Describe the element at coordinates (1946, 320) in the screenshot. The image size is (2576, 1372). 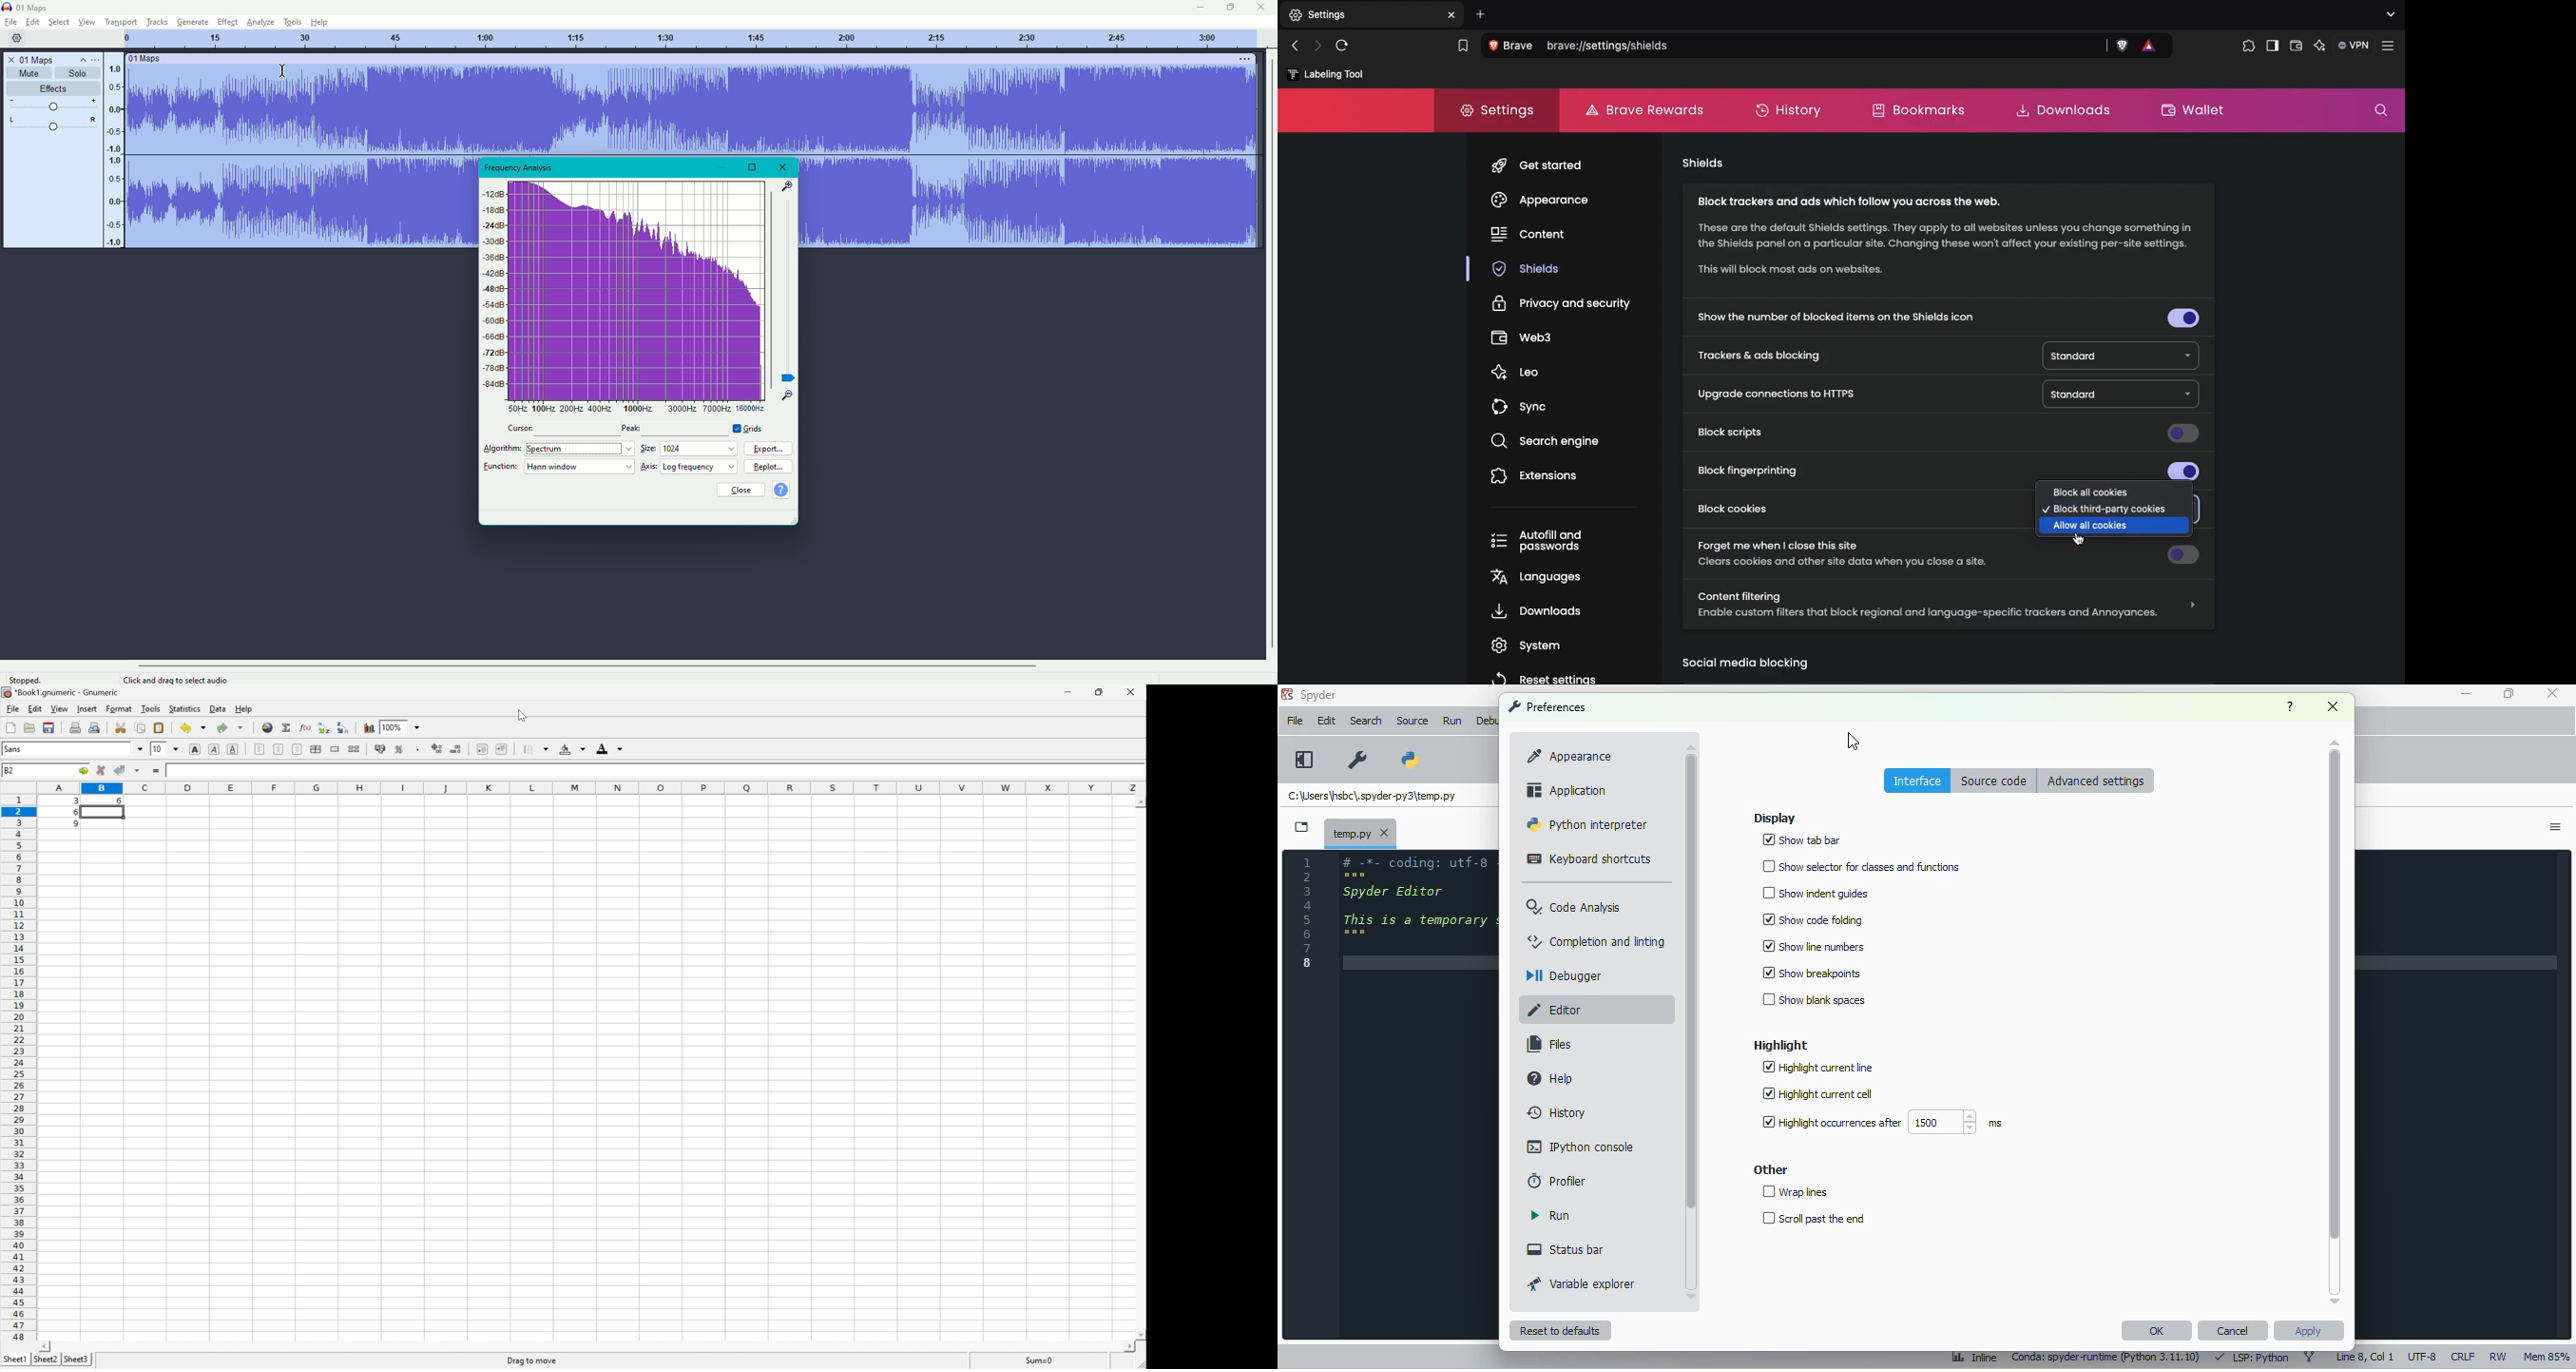
I see `Show the number of blocked items on the shields icon` at that location.